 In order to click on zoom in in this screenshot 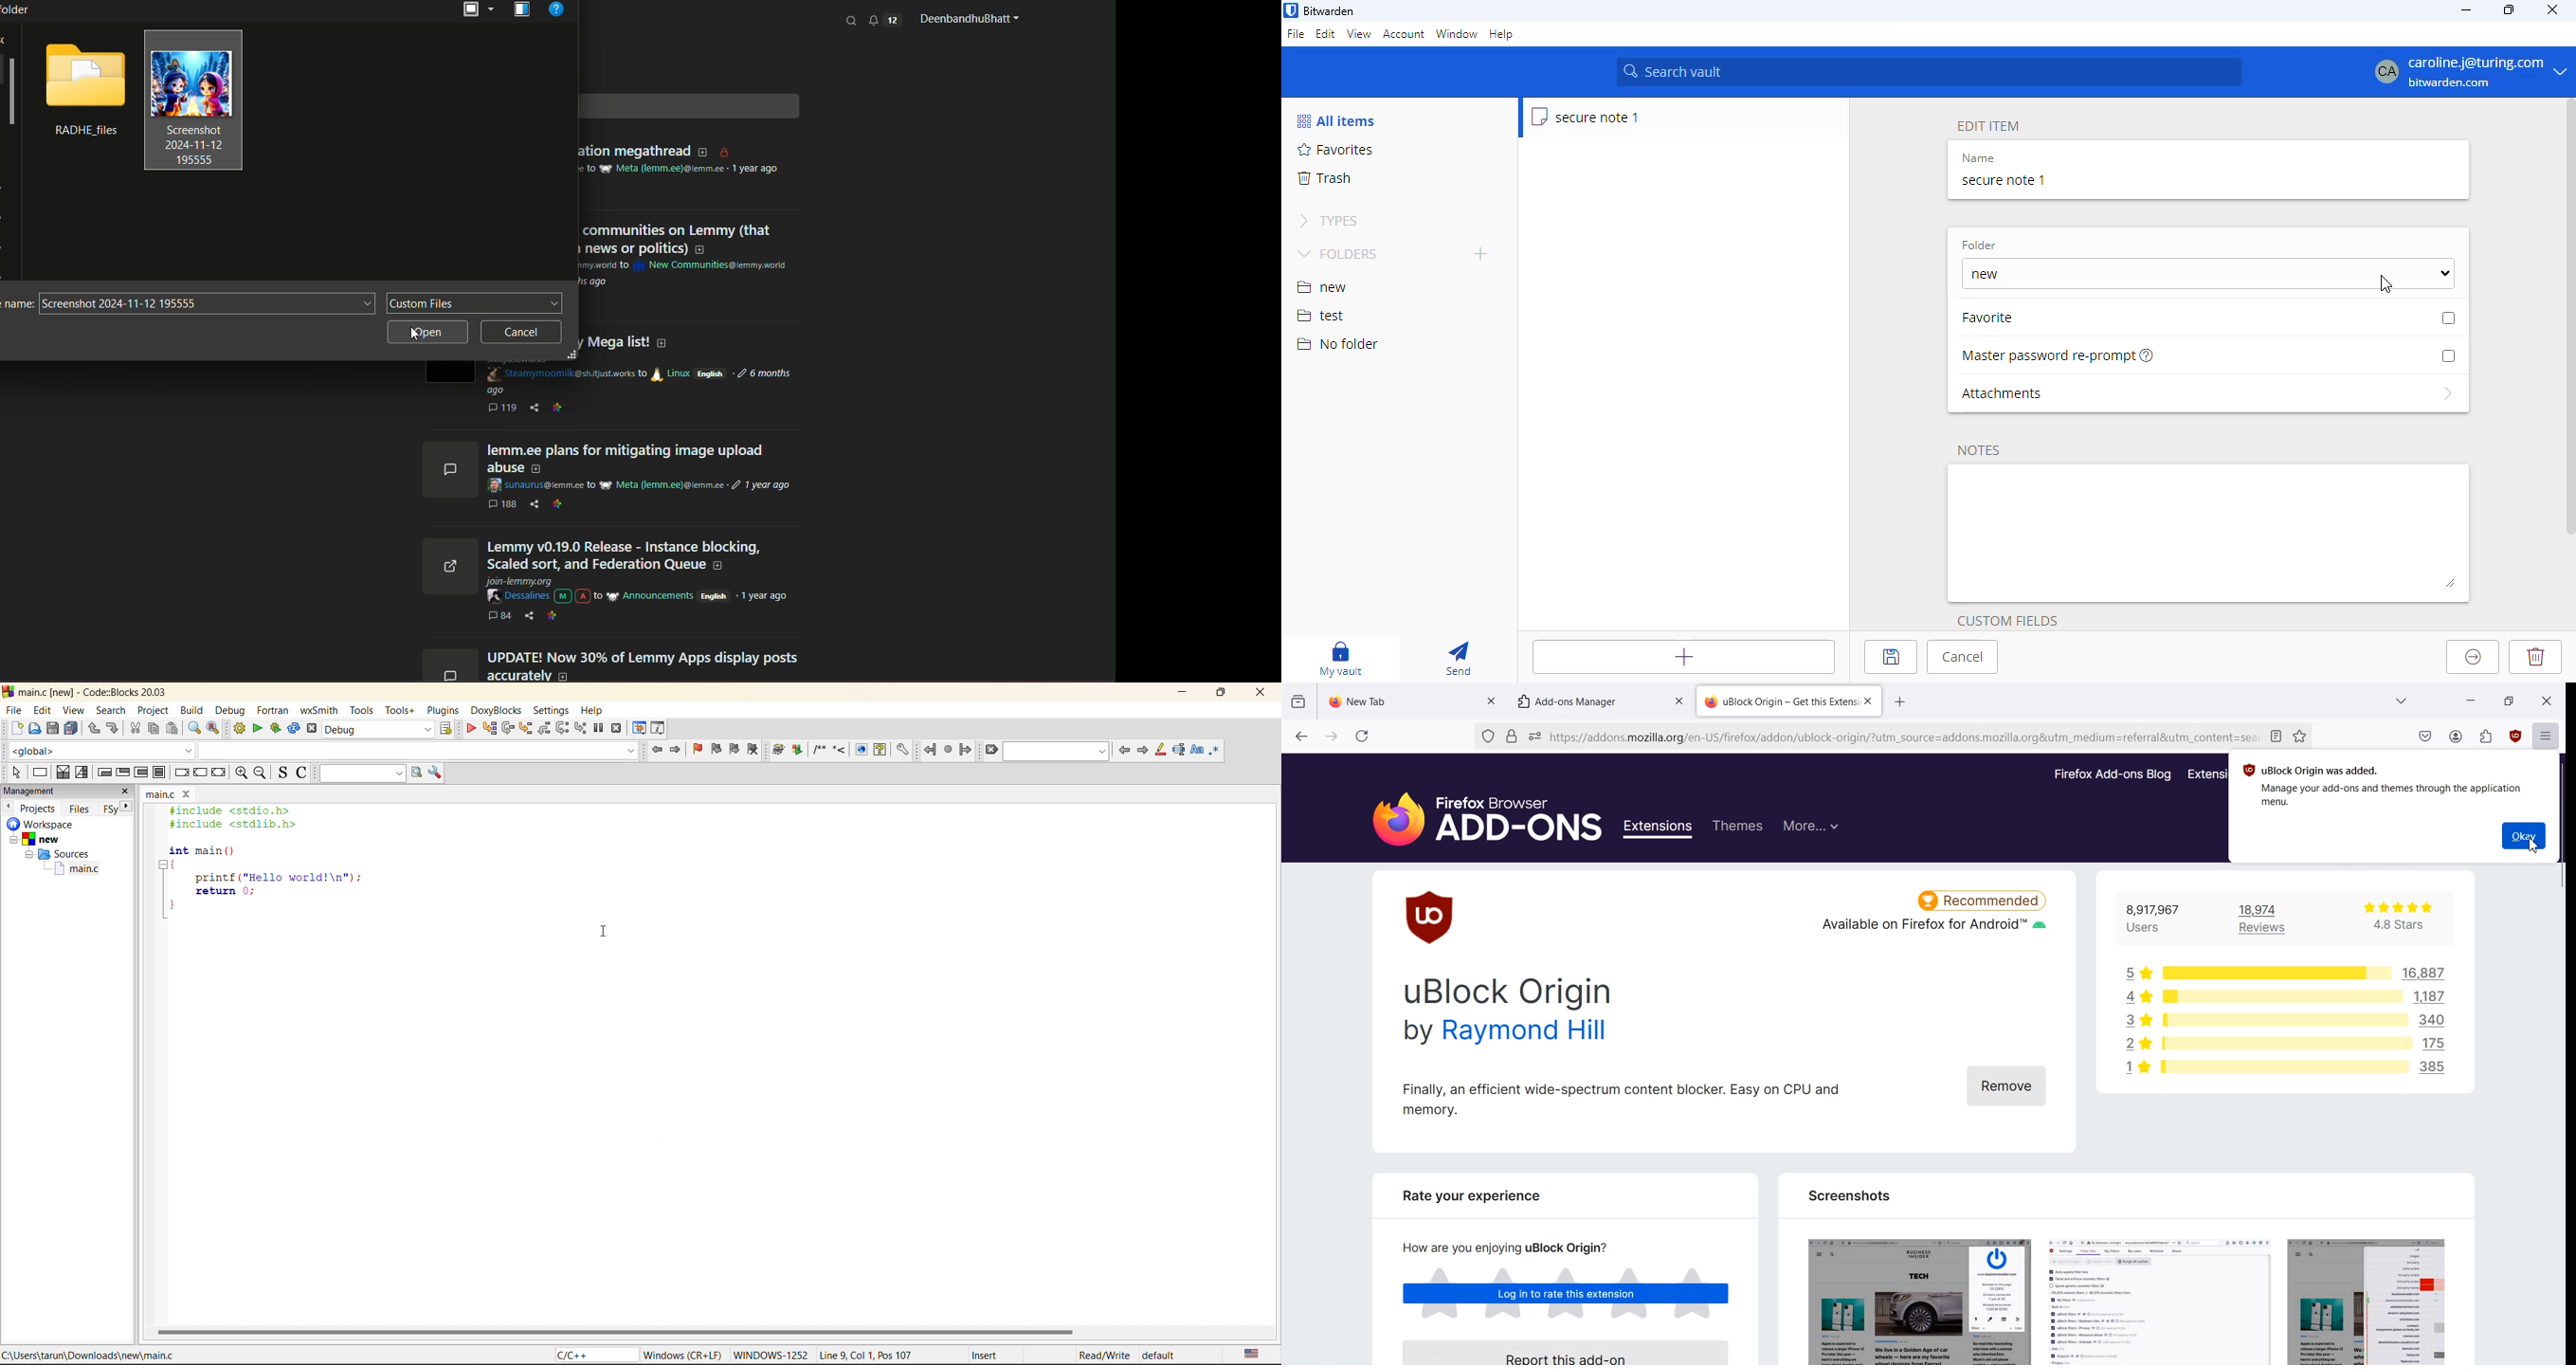, I will do `click(240, 773)`.